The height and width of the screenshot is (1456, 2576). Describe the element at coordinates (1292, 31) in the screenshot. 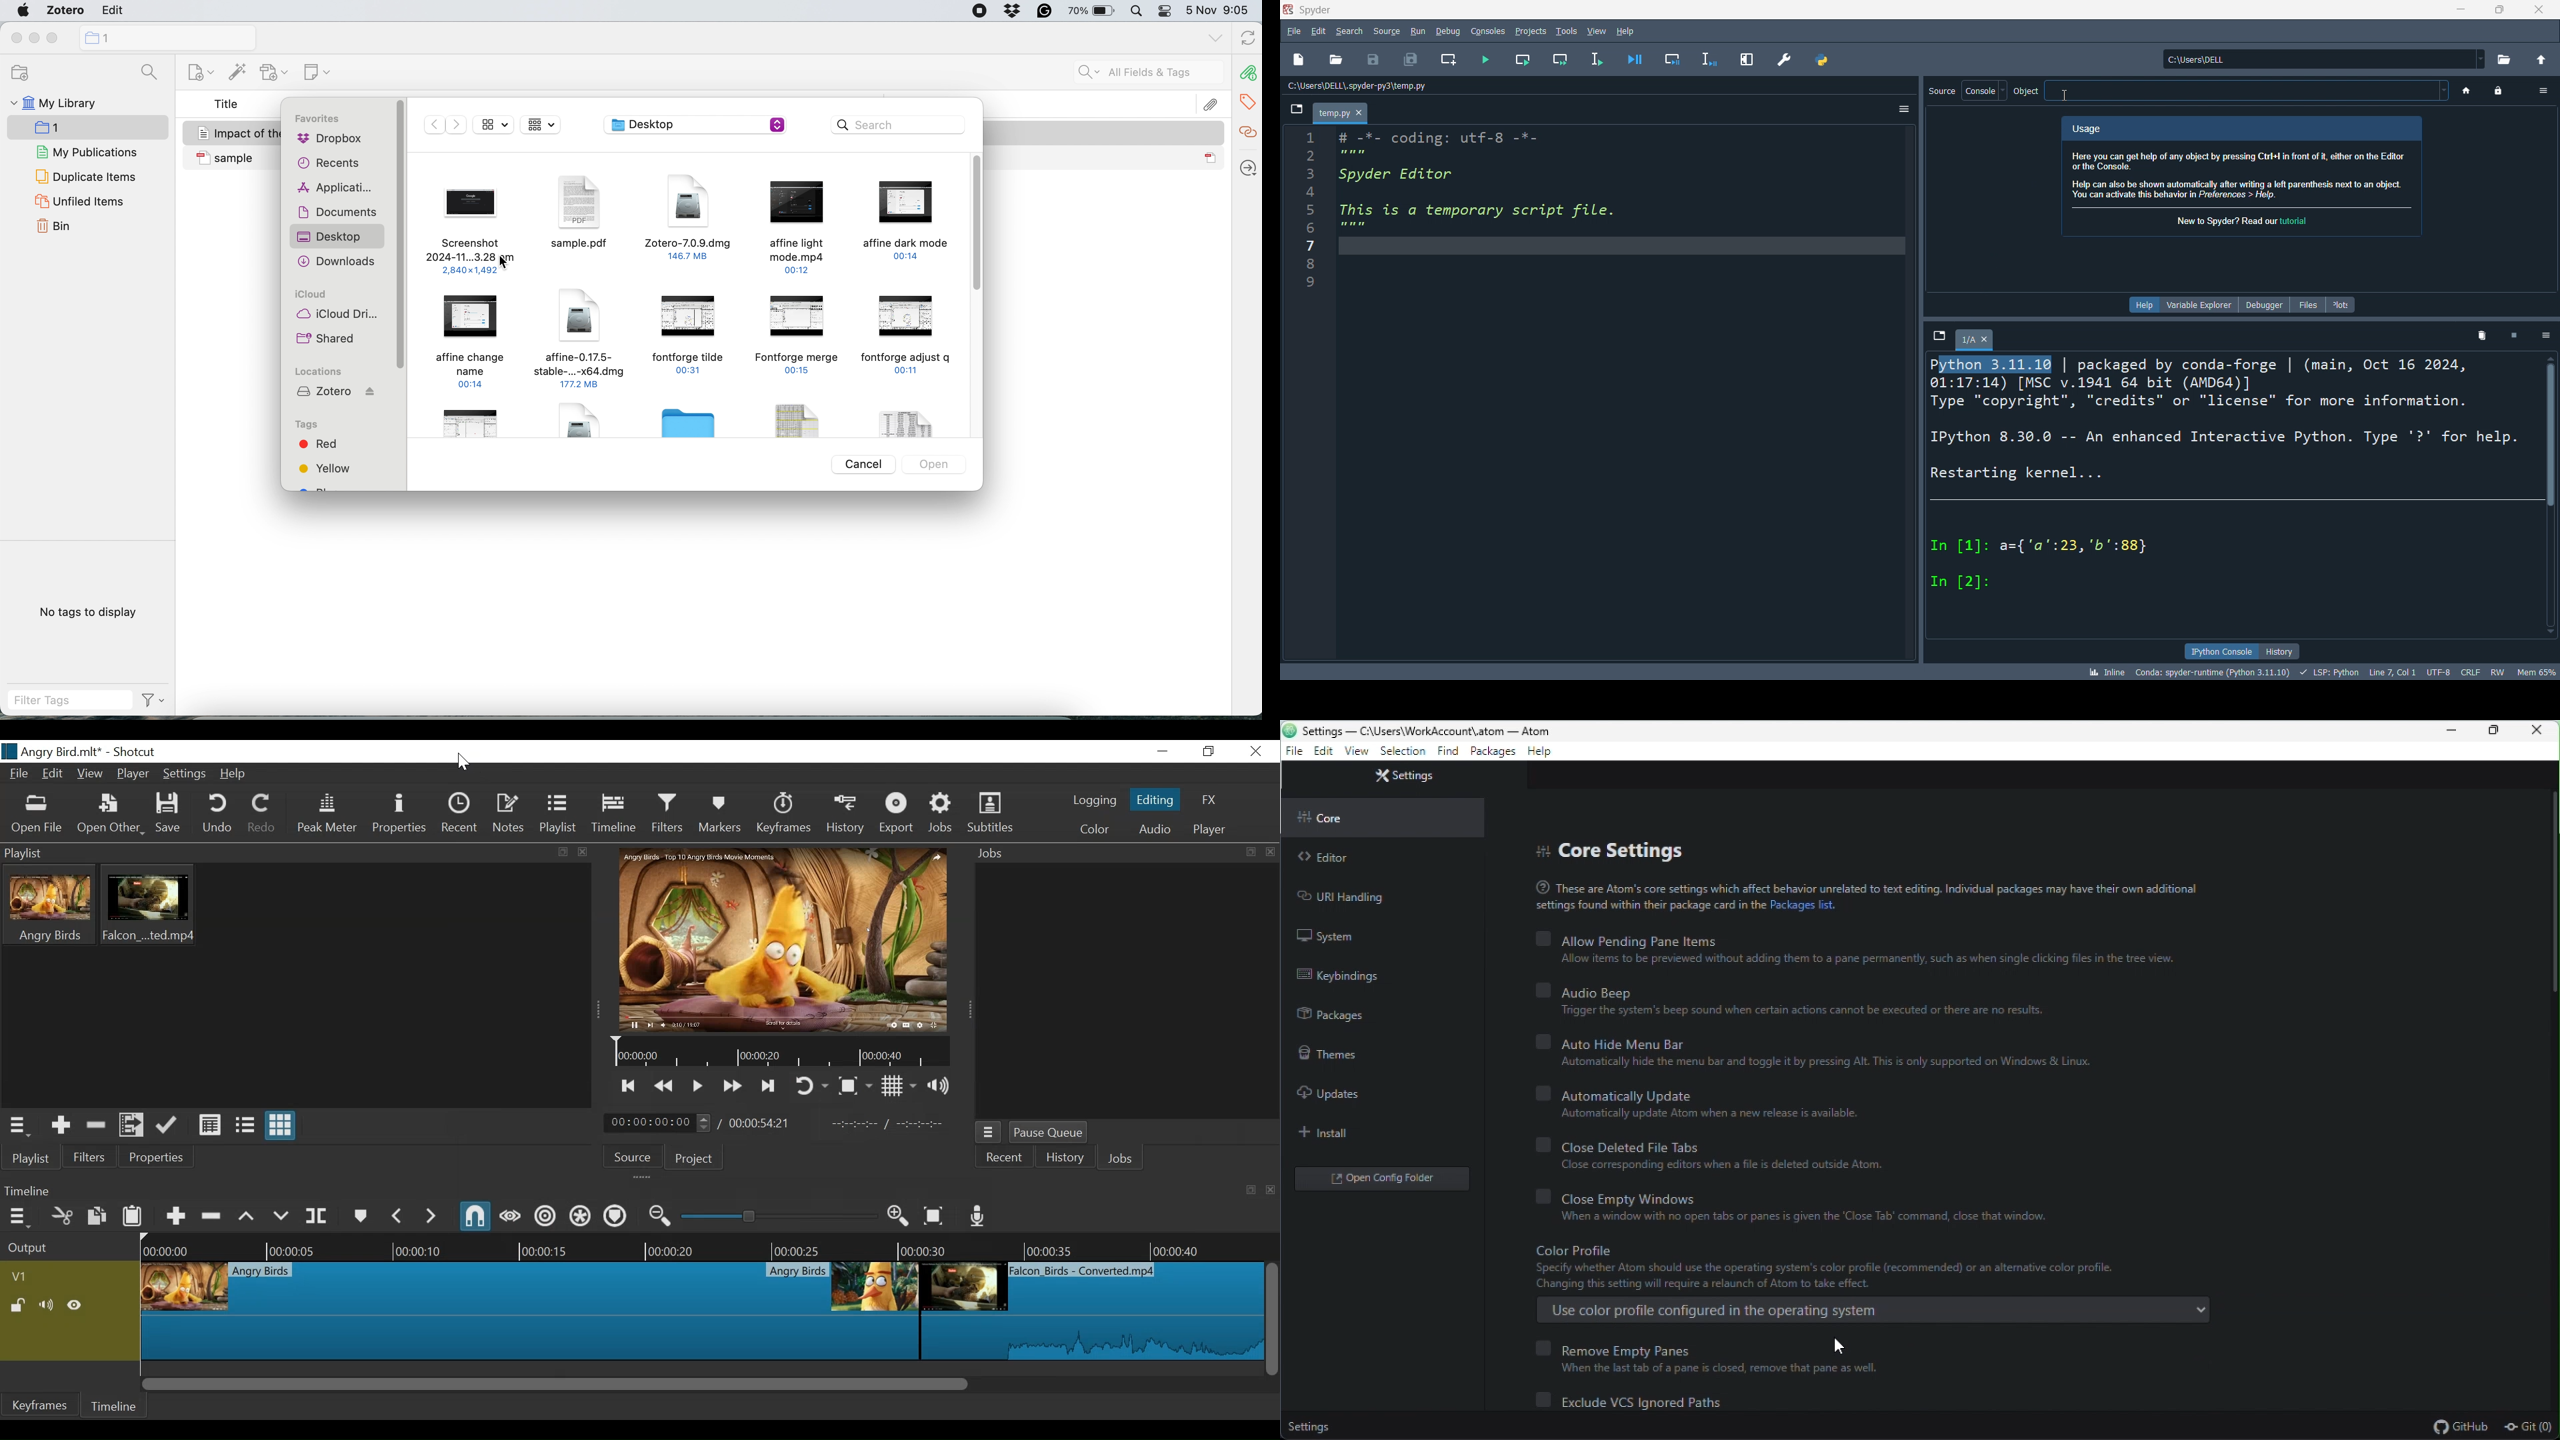

I see `file` at that location.